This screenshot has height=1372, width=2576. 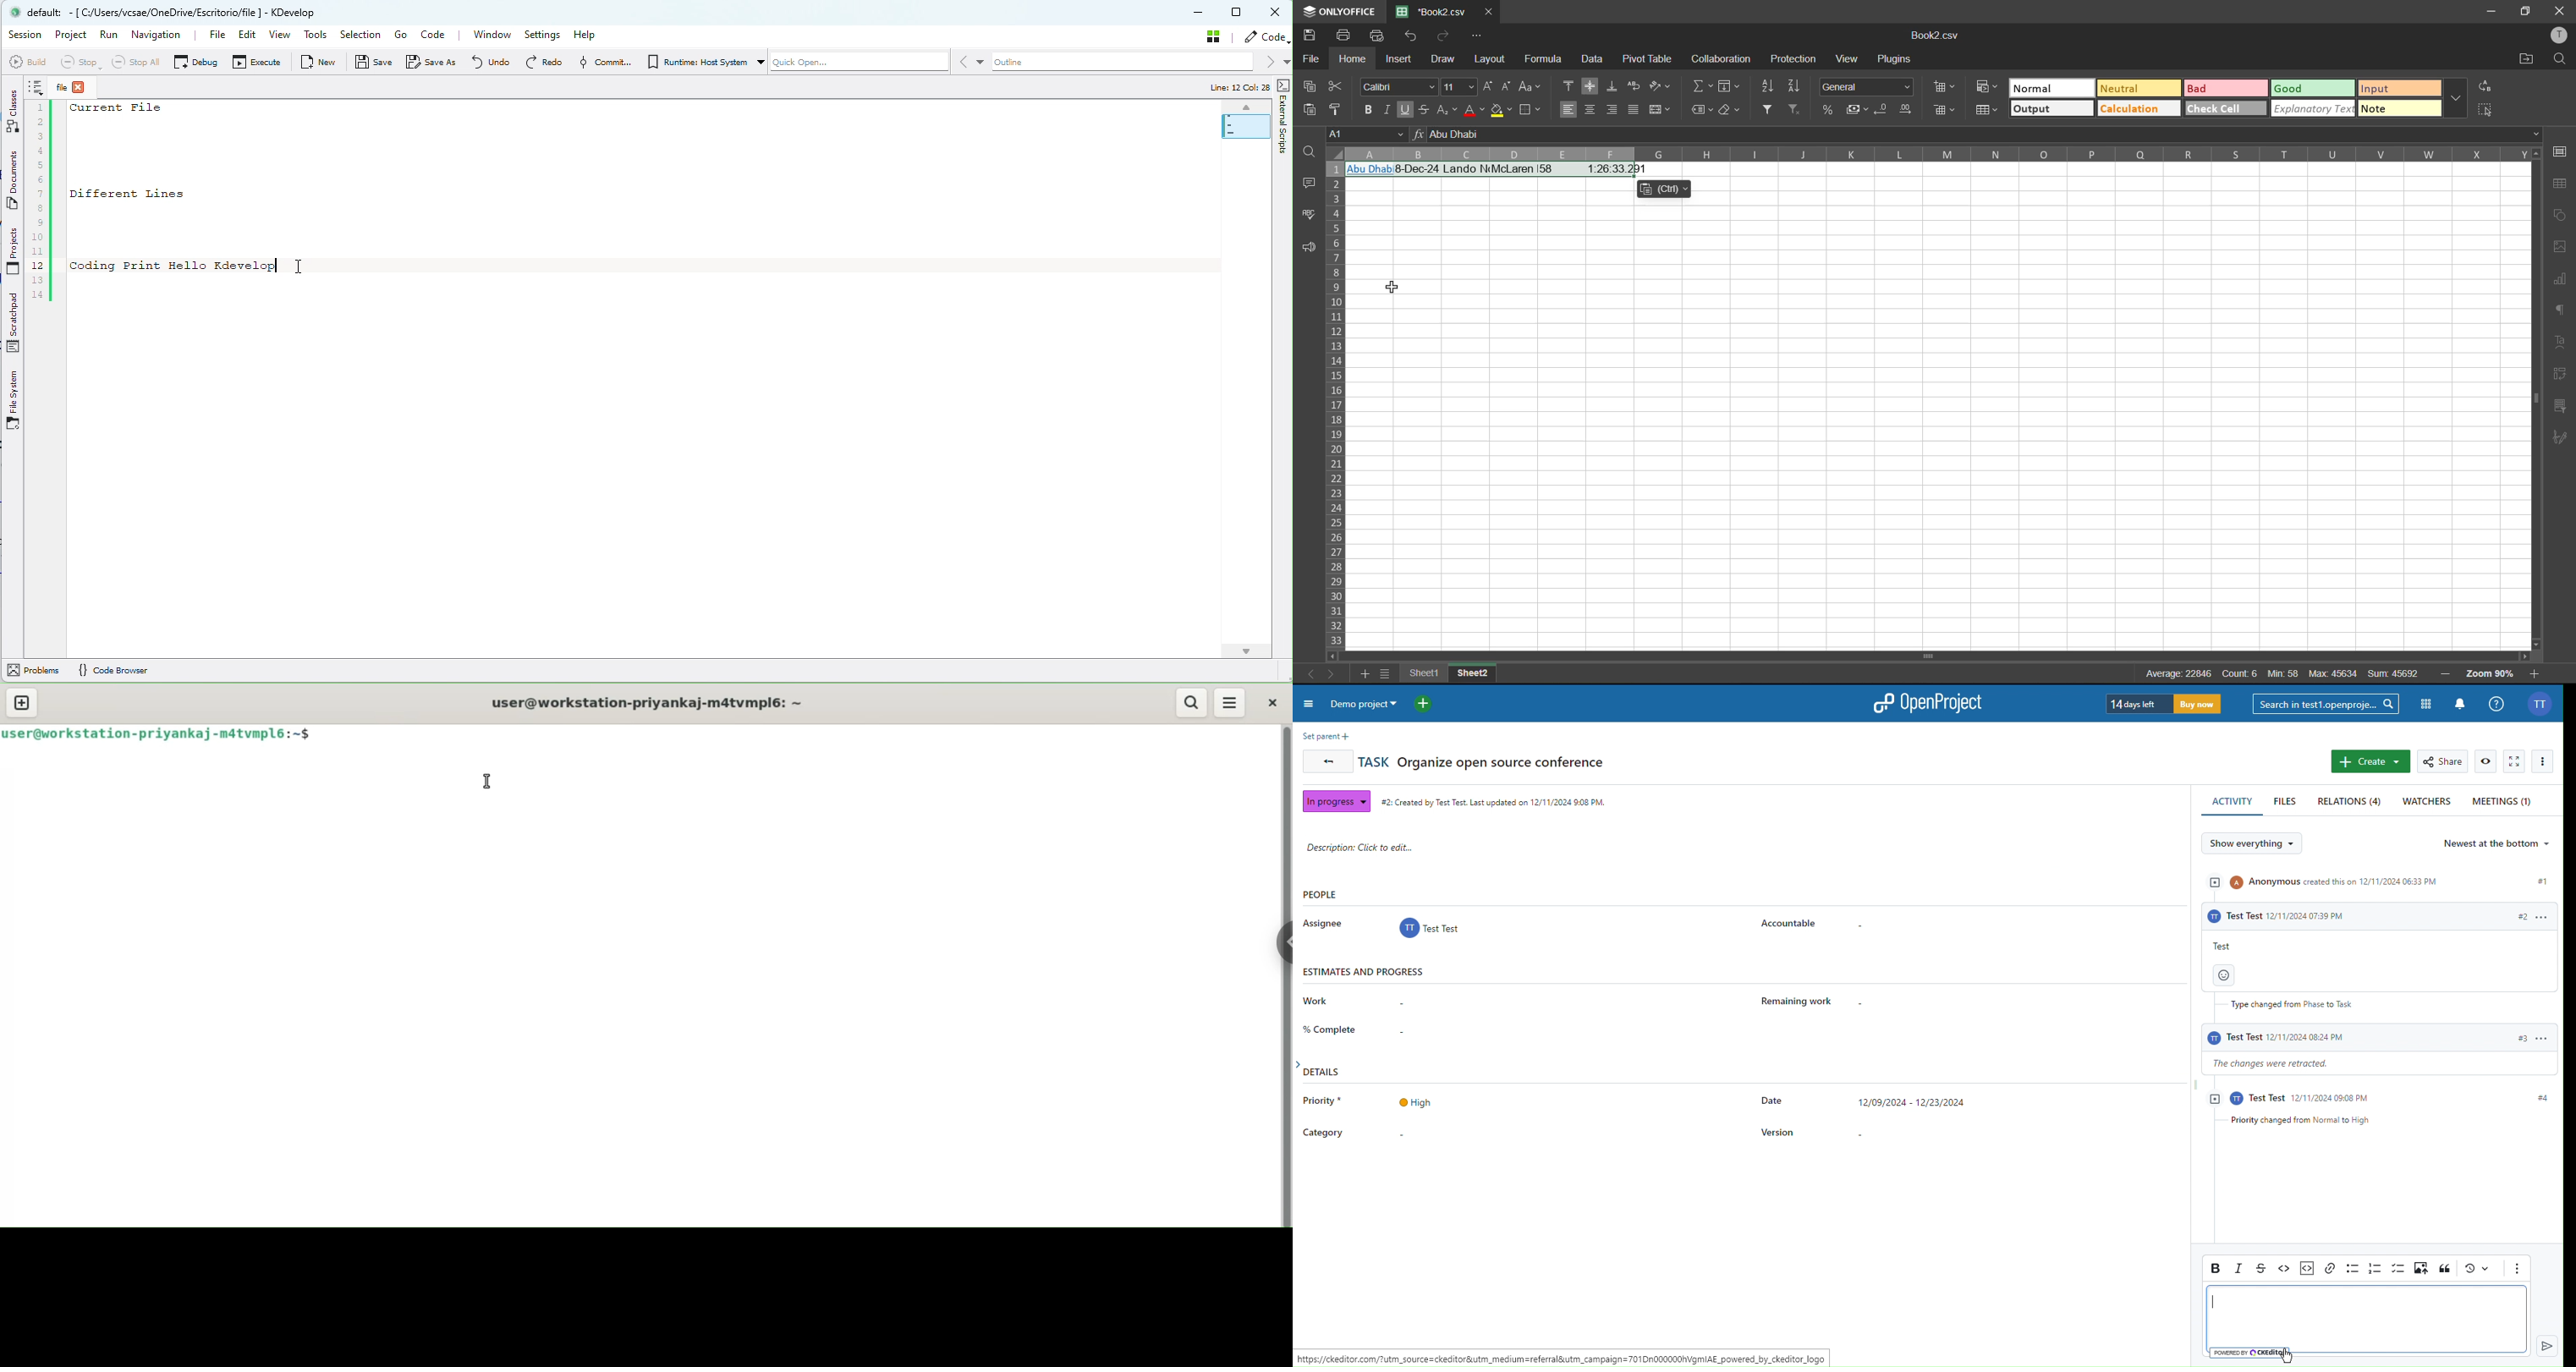 What do you see at coordinates (2561, 36) in the screenshot?
I see `profile` at bounding box center [2561, 36].